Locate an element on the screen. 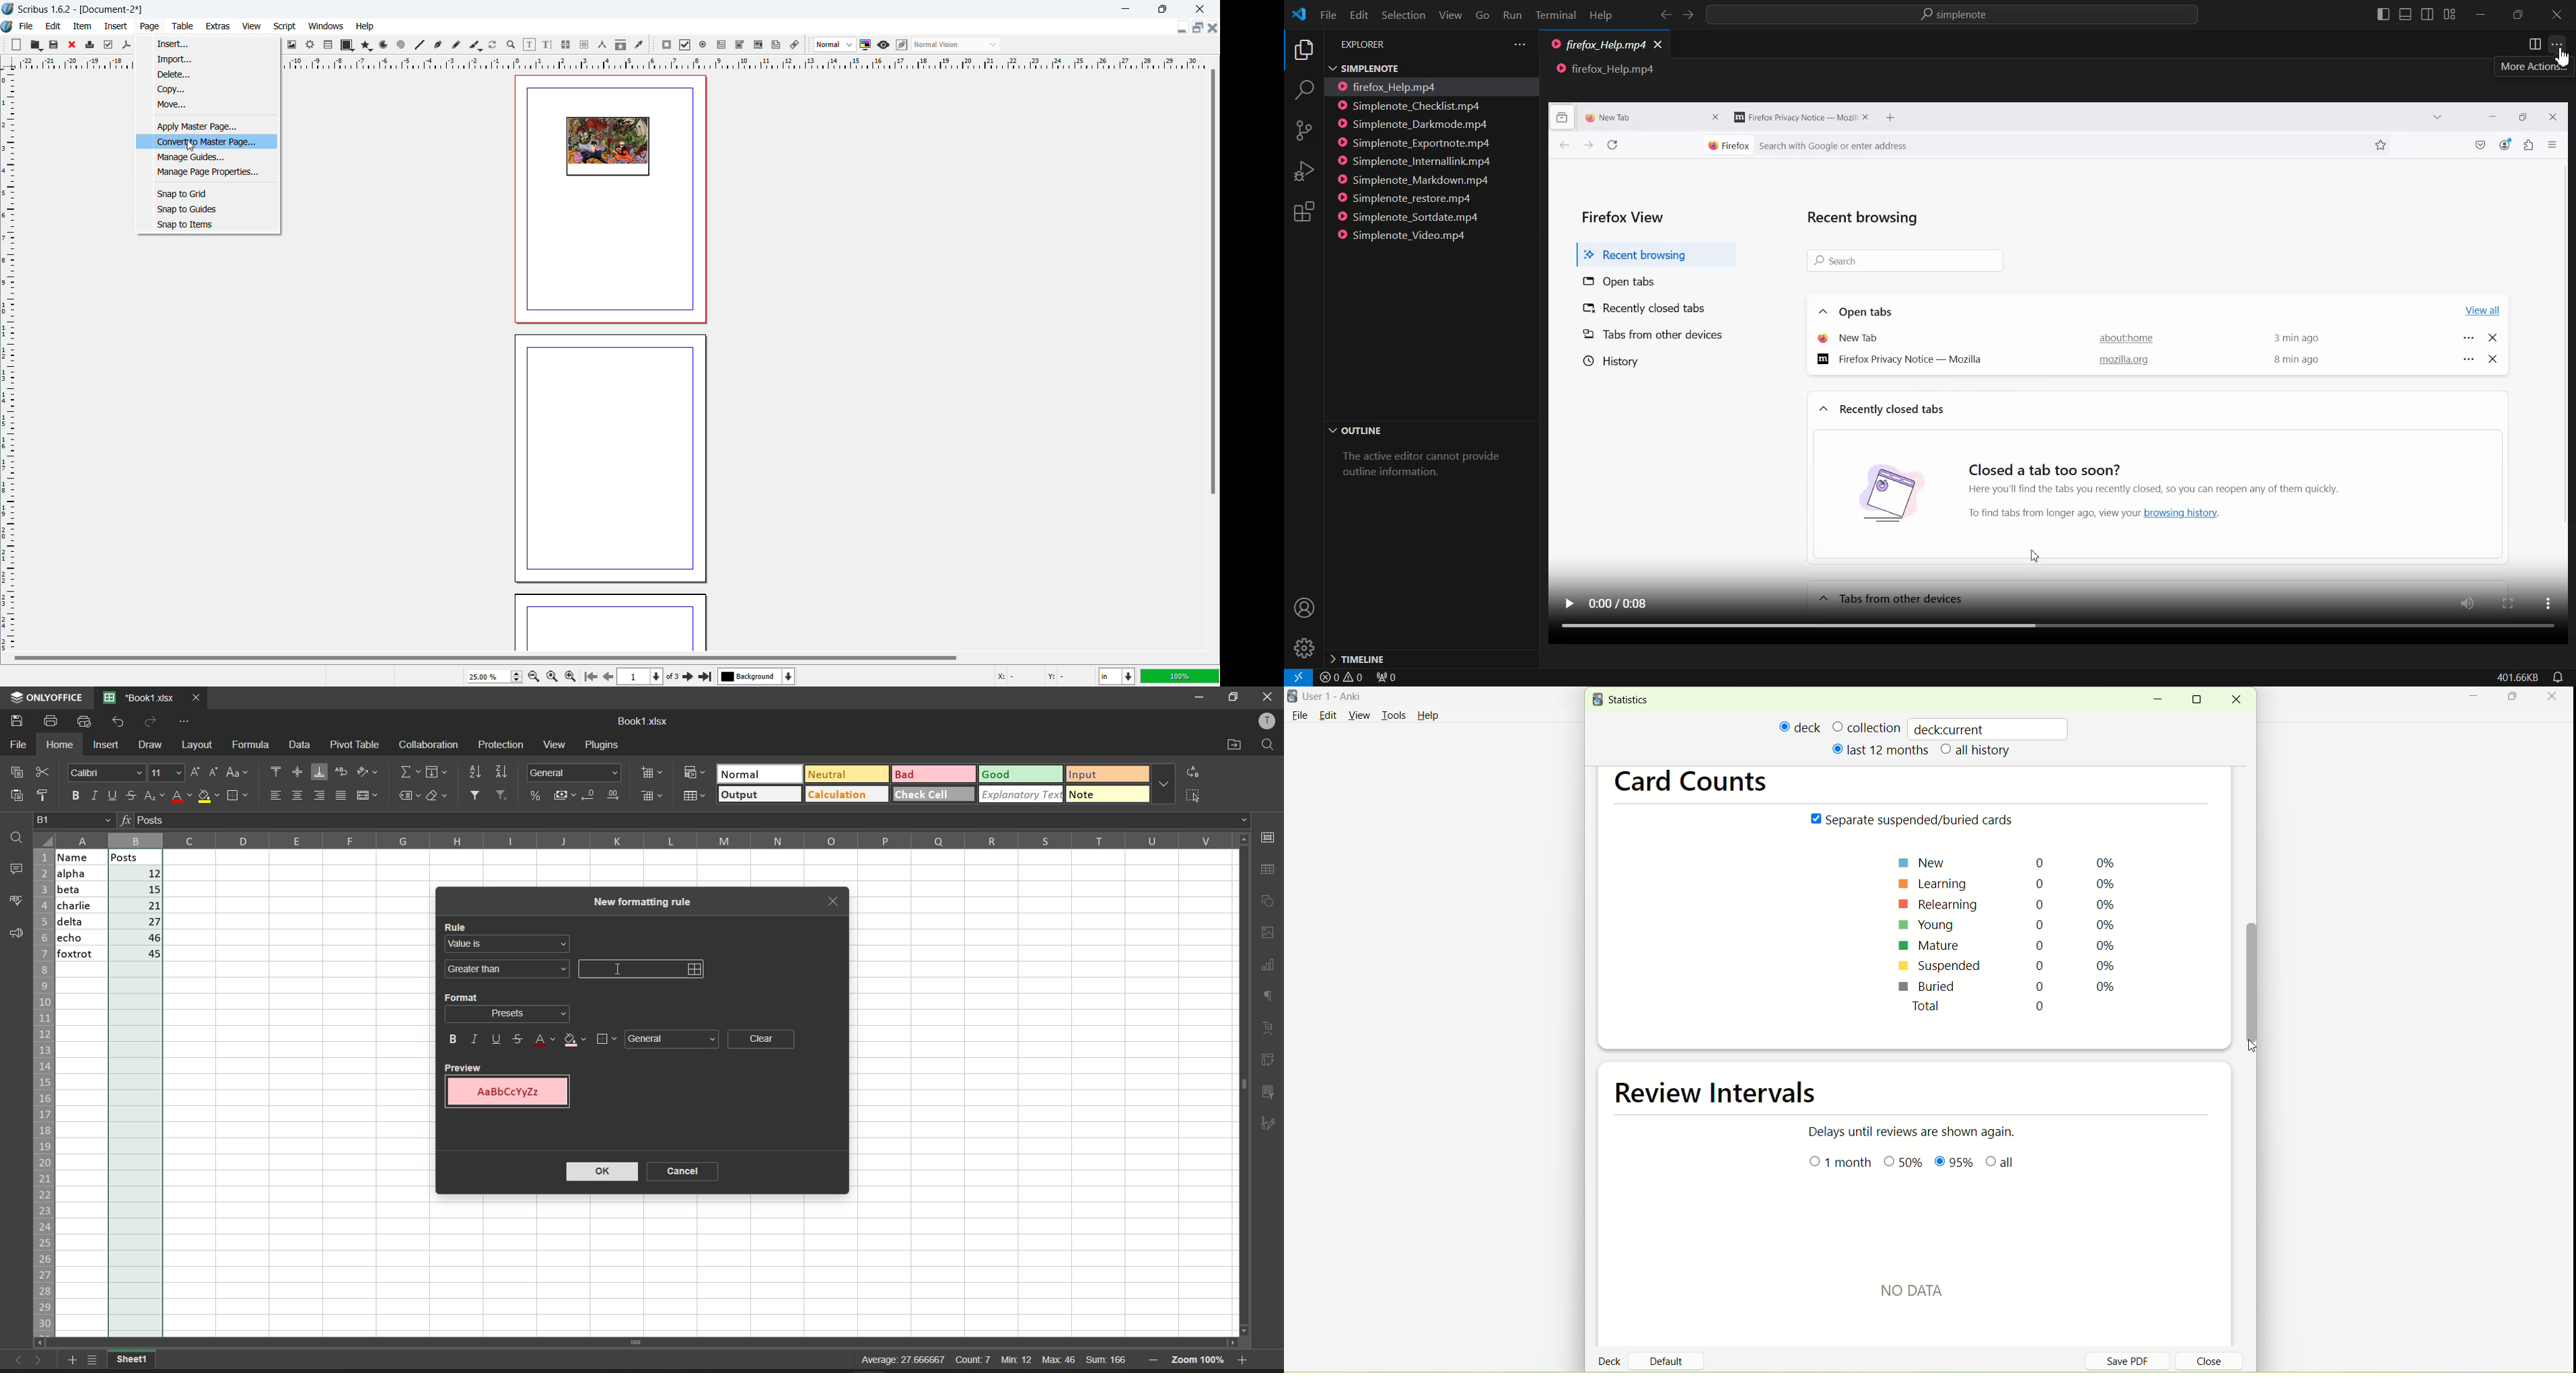 The image size is (2576, 1400). scroll bar is located at coordinates (643, 1336).